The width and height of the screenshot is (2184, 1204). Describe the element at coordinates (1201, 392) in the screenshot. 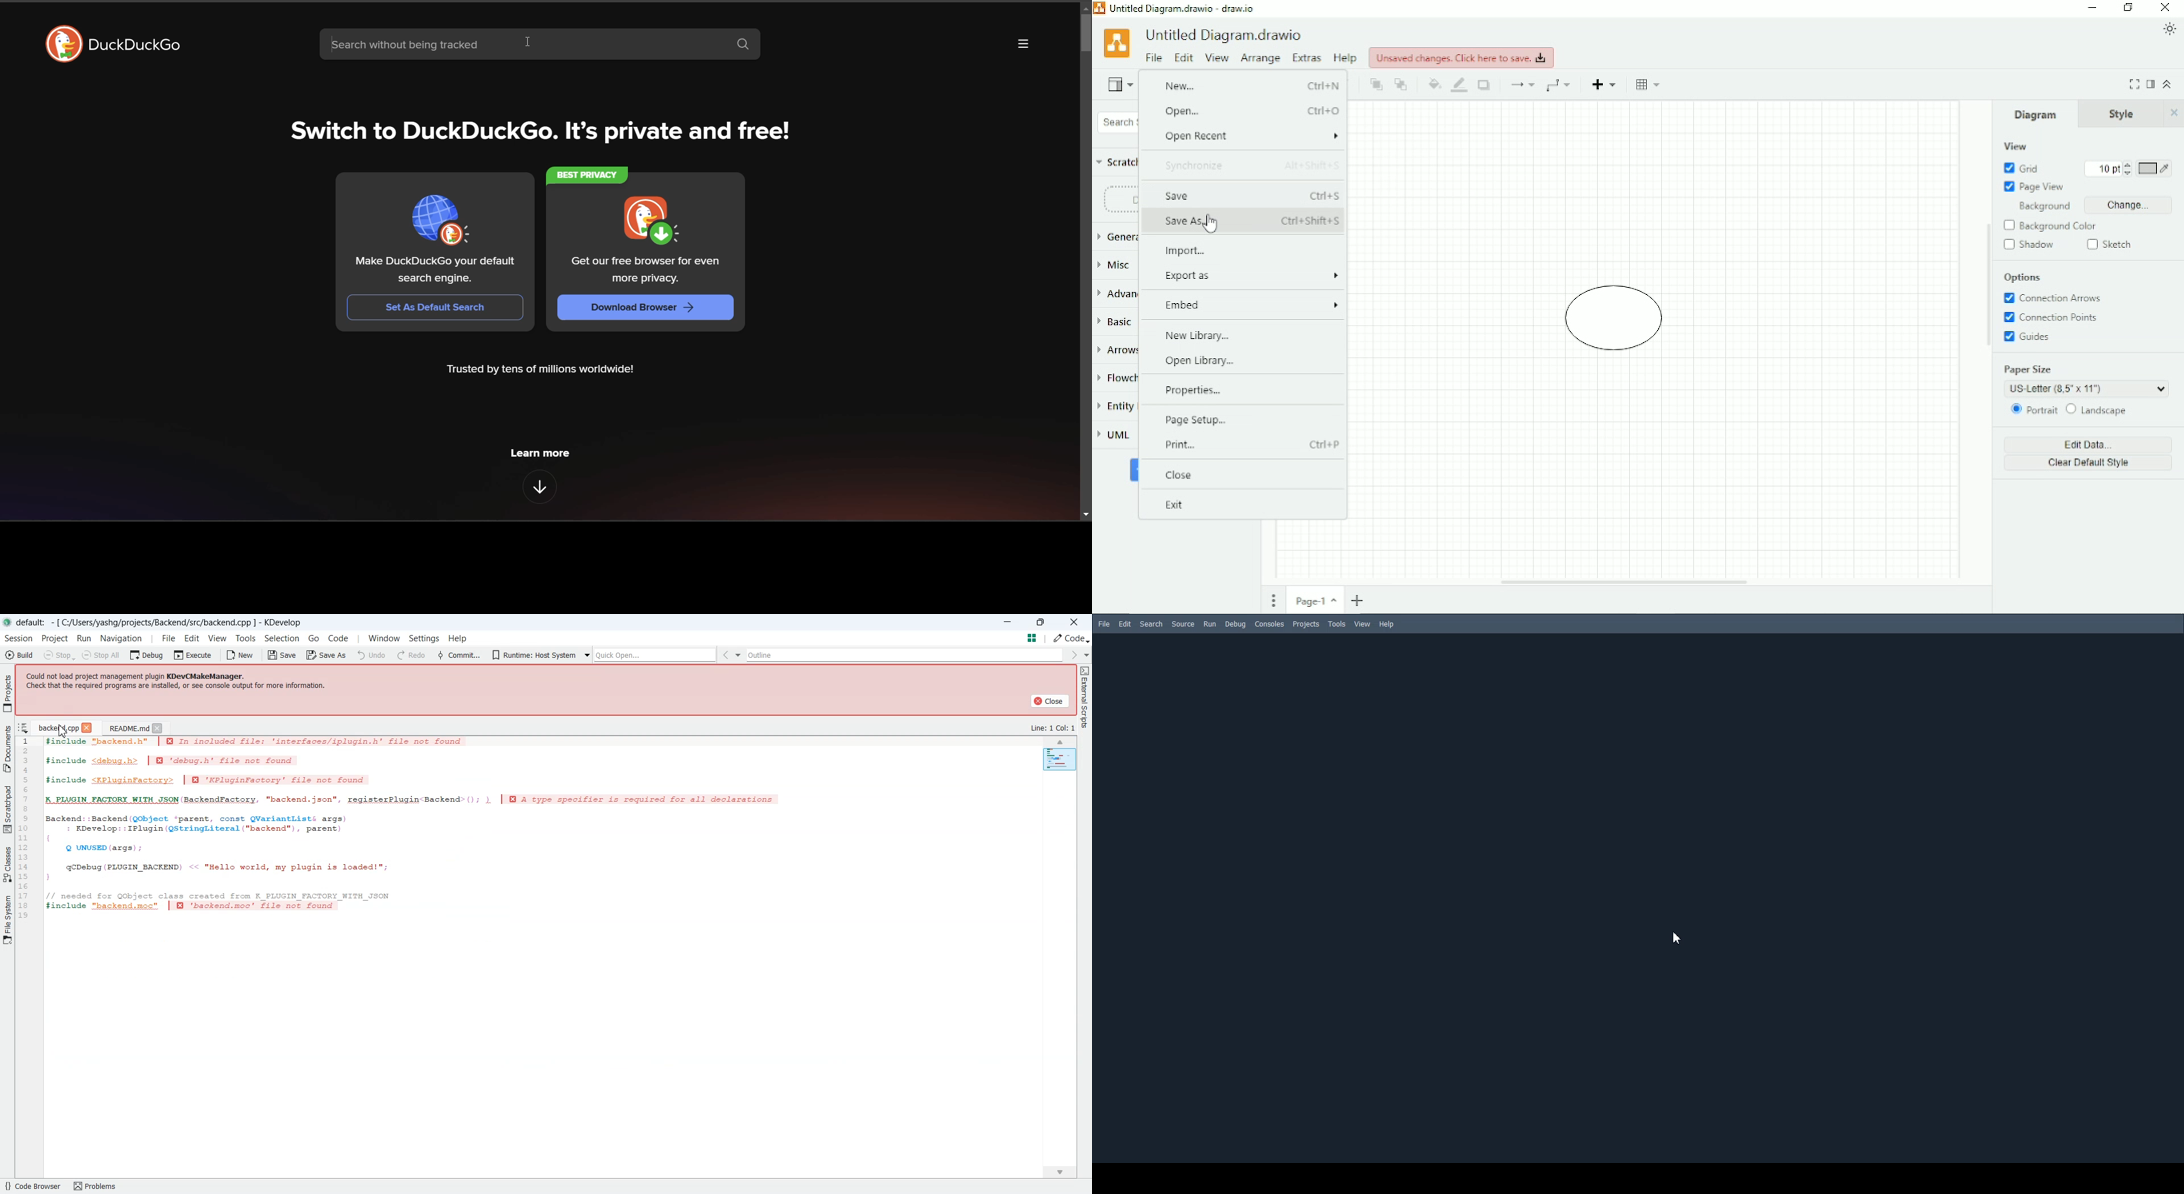

I see `Properties` at that location.